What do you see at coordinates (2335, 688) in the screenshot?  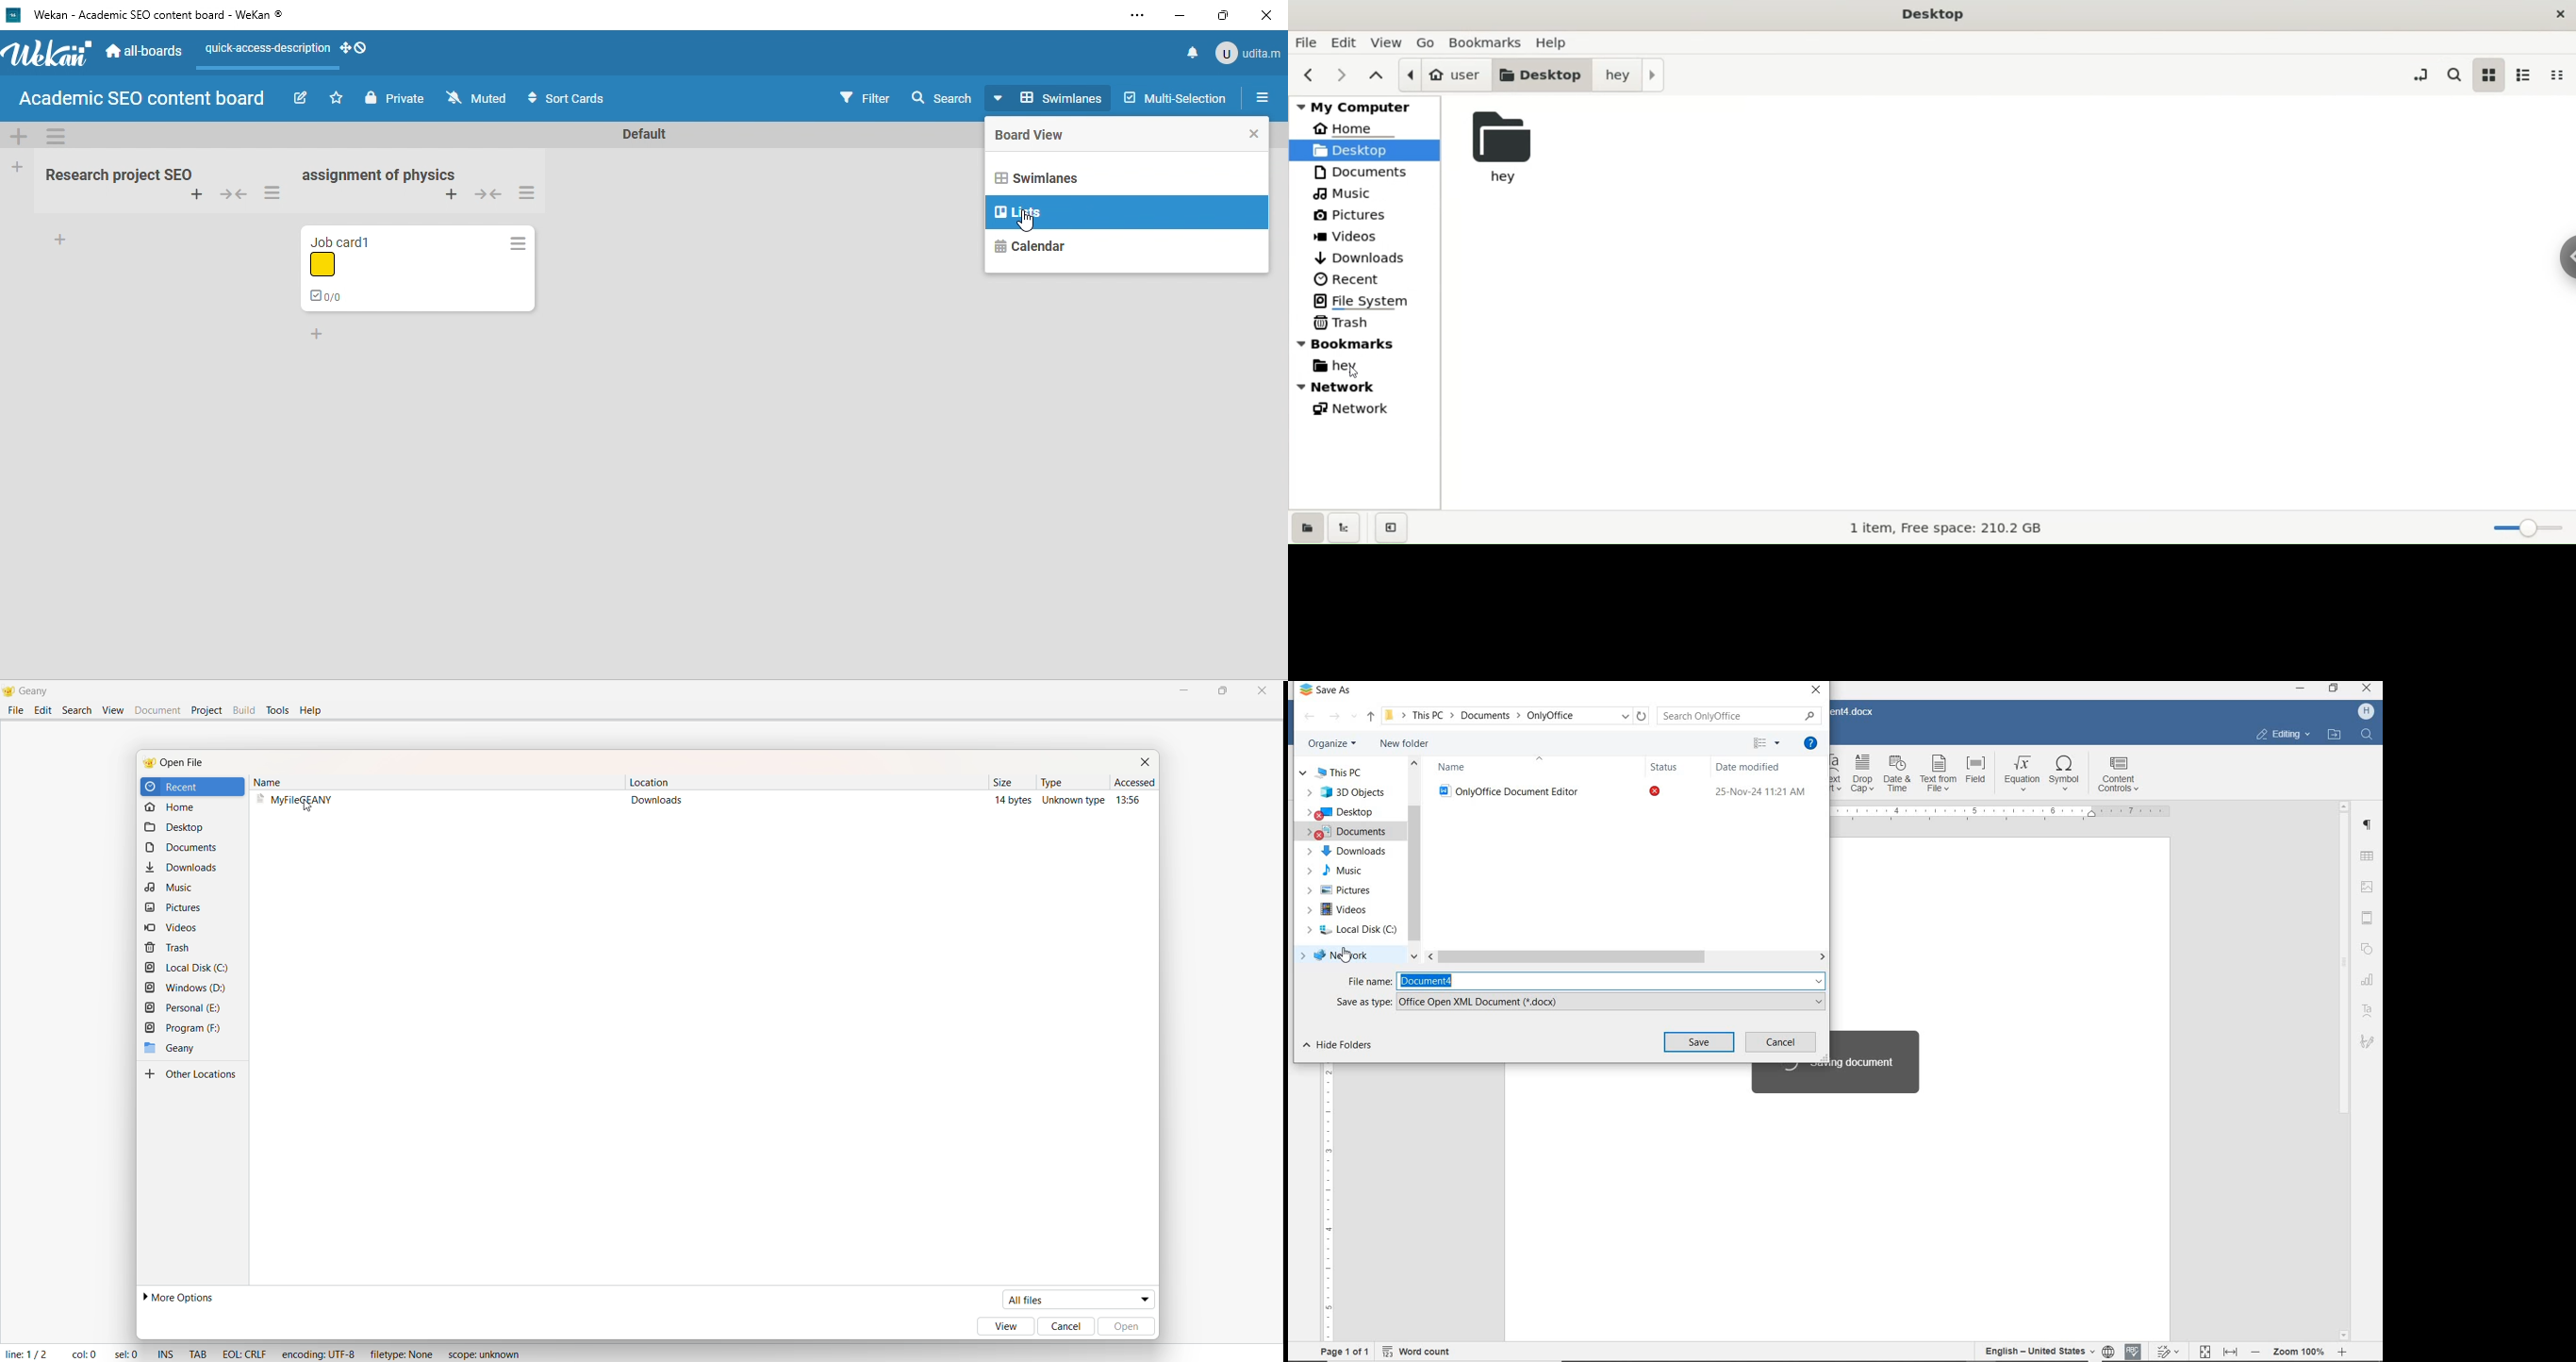 I see `RESTORE` at bounding box center [2335, 688].